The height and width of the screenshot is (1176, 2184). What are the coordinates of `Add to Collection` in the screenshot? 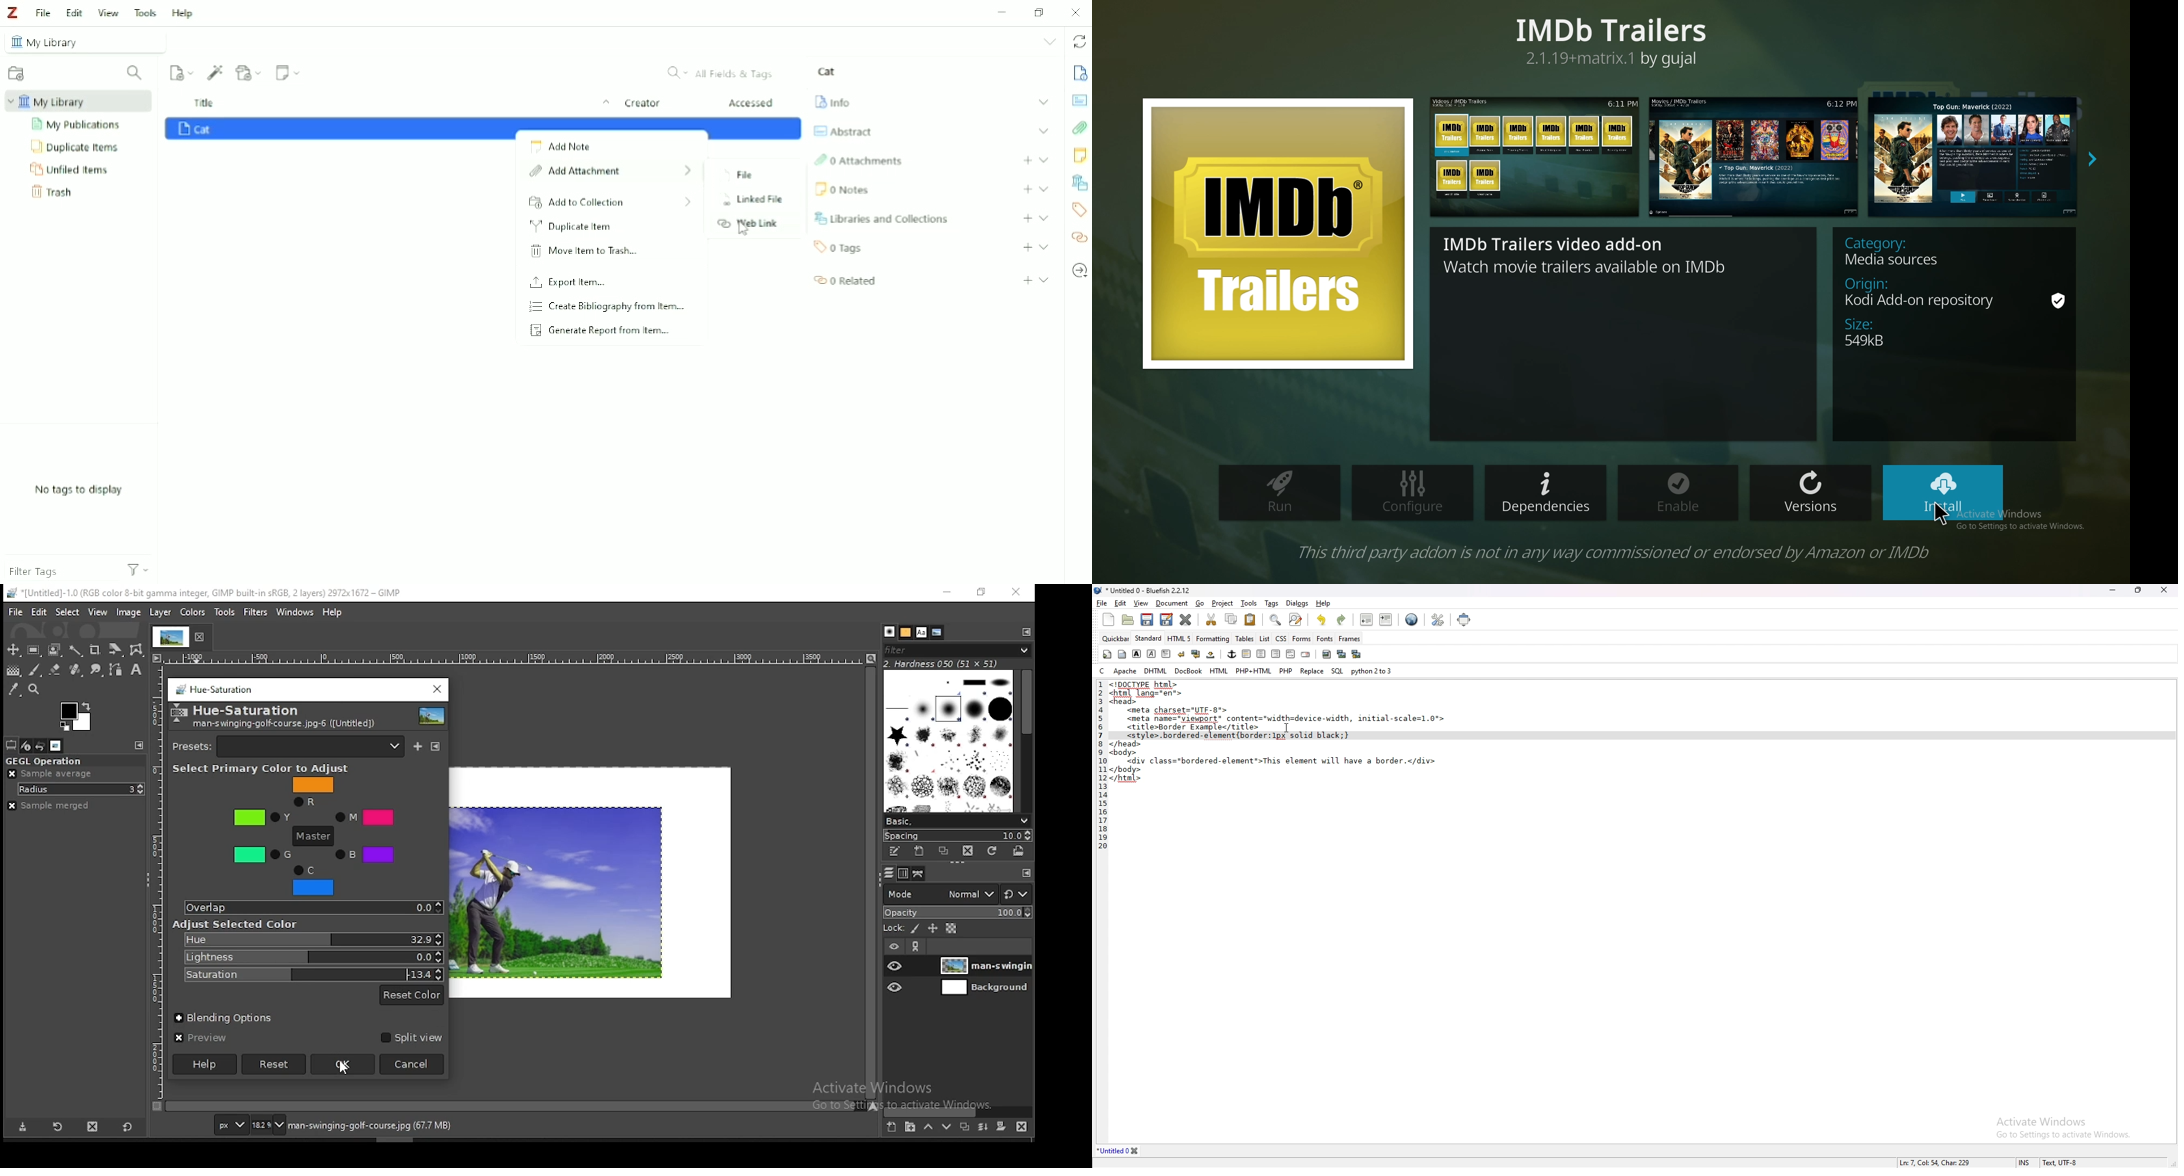 It's located at (610, 203).